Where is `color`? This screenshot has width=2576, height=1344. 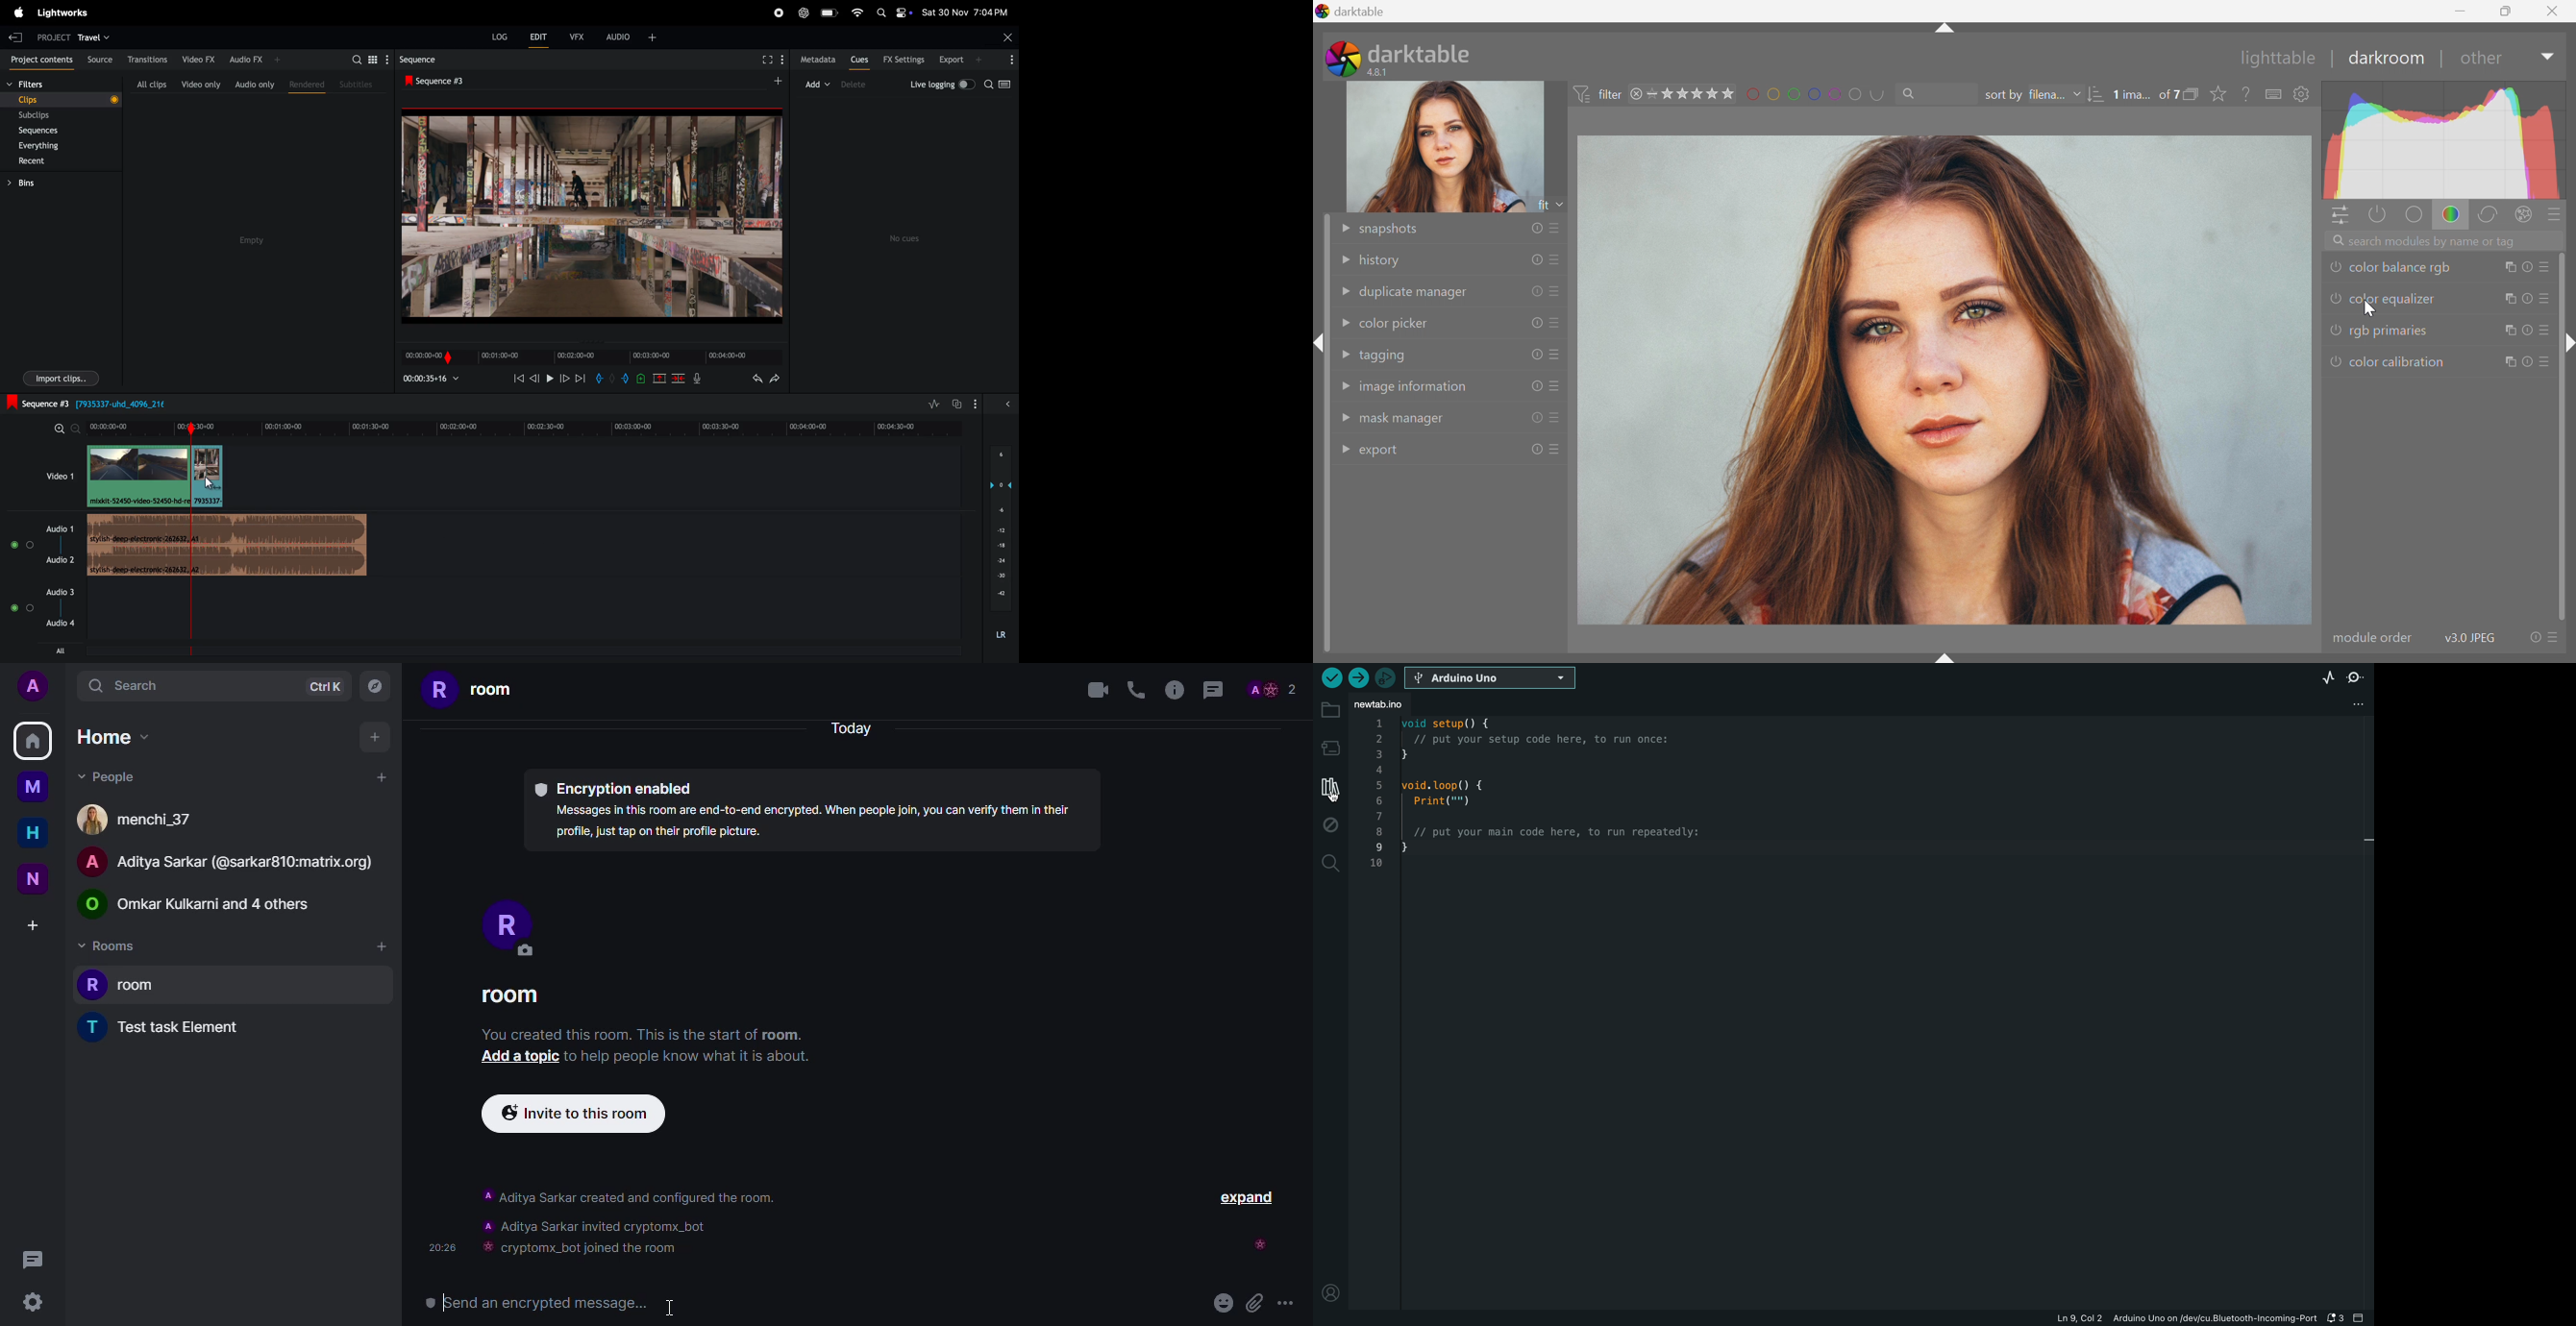
color is located at coordinates (2451, 215).